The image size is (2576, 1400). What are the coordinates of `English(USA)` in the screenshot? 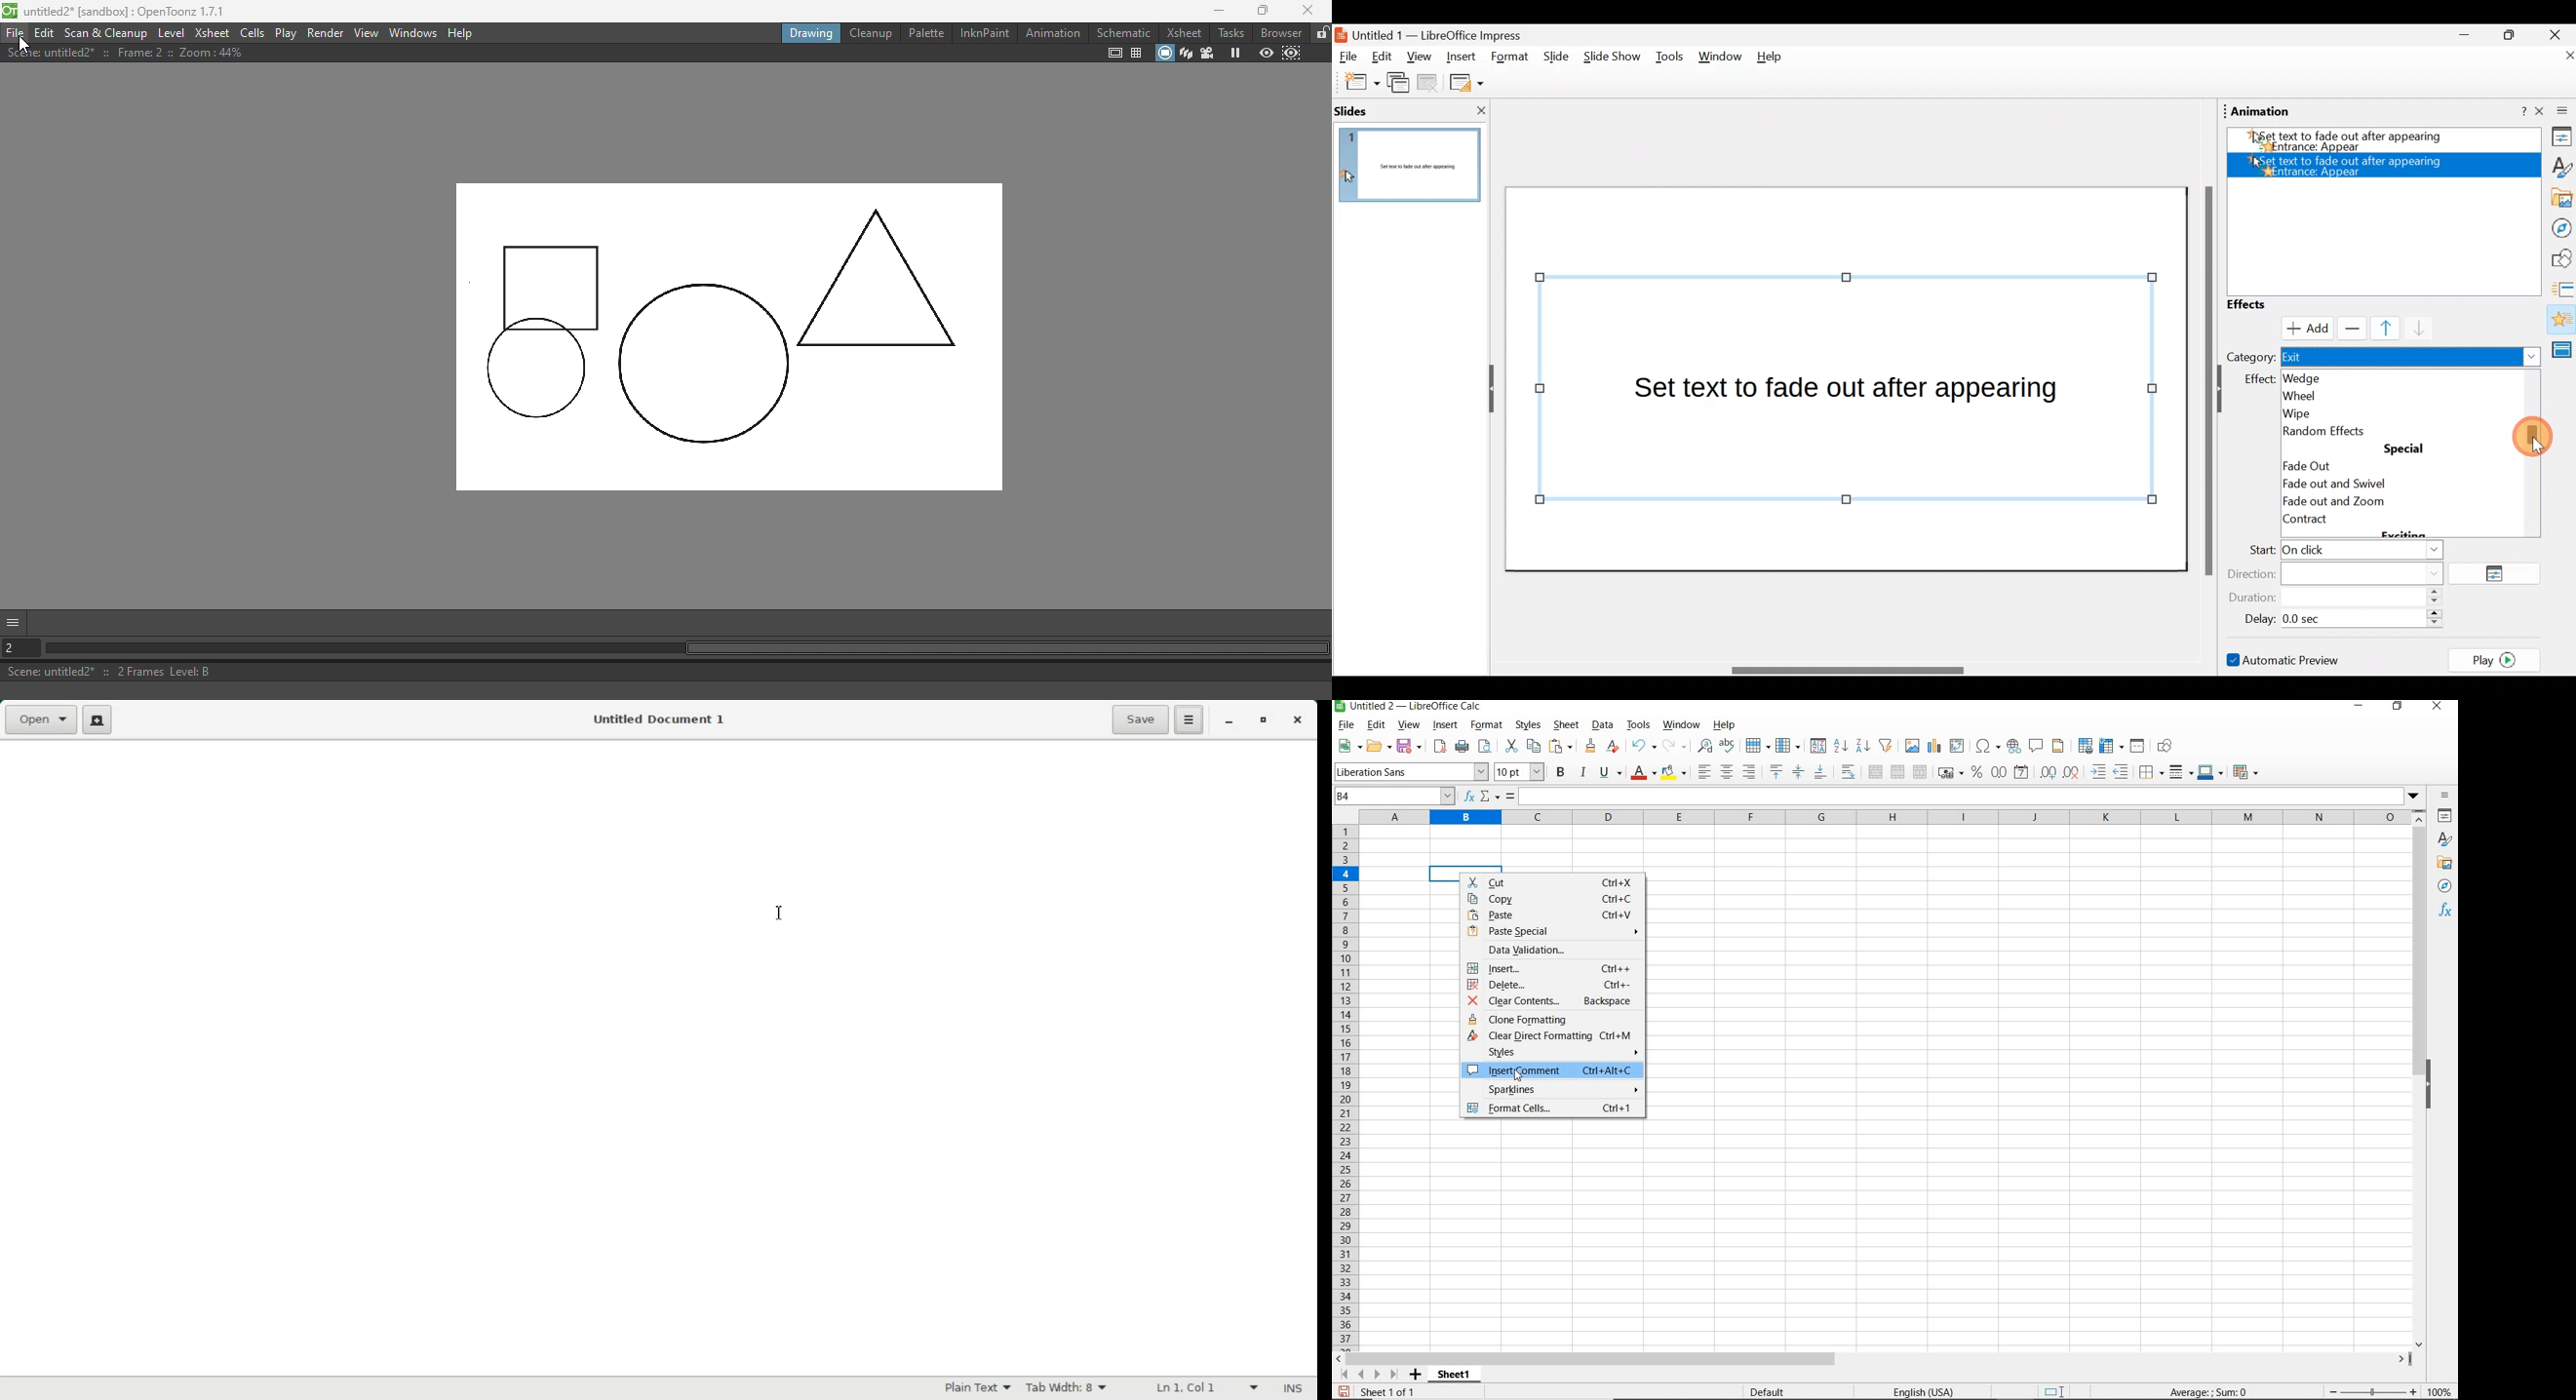 It's located at (1932, 1391).